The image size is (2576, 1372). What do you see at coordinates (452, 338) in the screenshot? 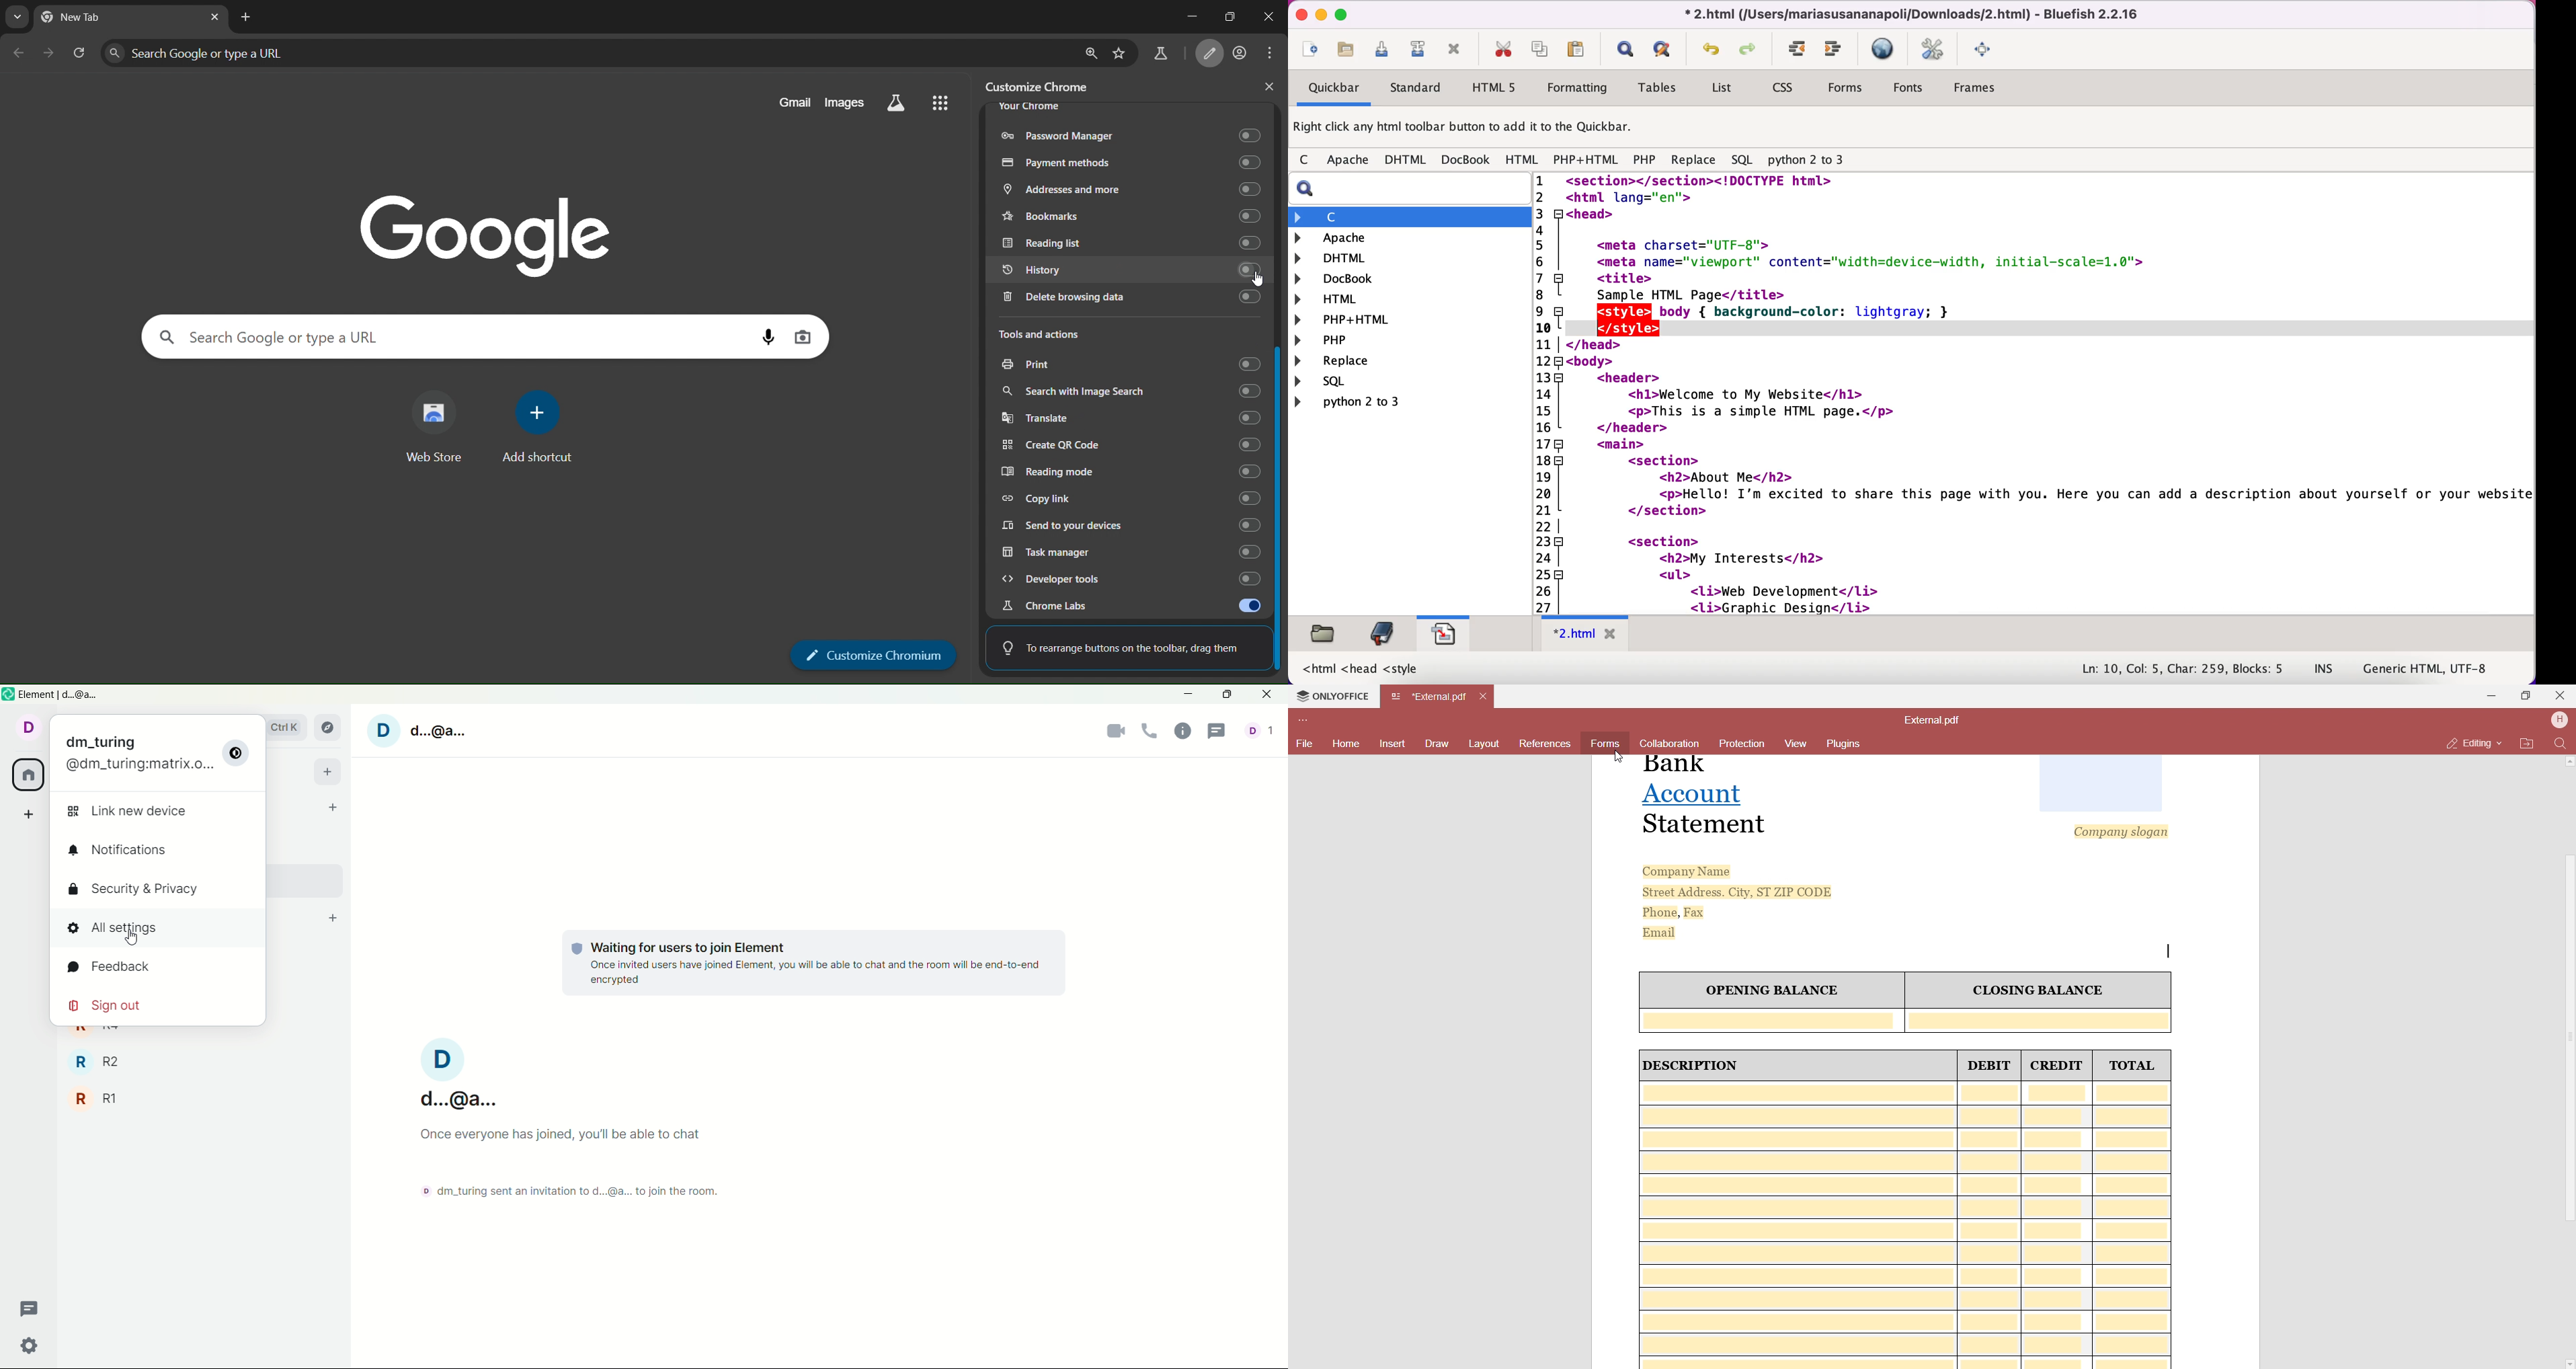
I see `Search google or type a URL` at bounding box center [452, 338].